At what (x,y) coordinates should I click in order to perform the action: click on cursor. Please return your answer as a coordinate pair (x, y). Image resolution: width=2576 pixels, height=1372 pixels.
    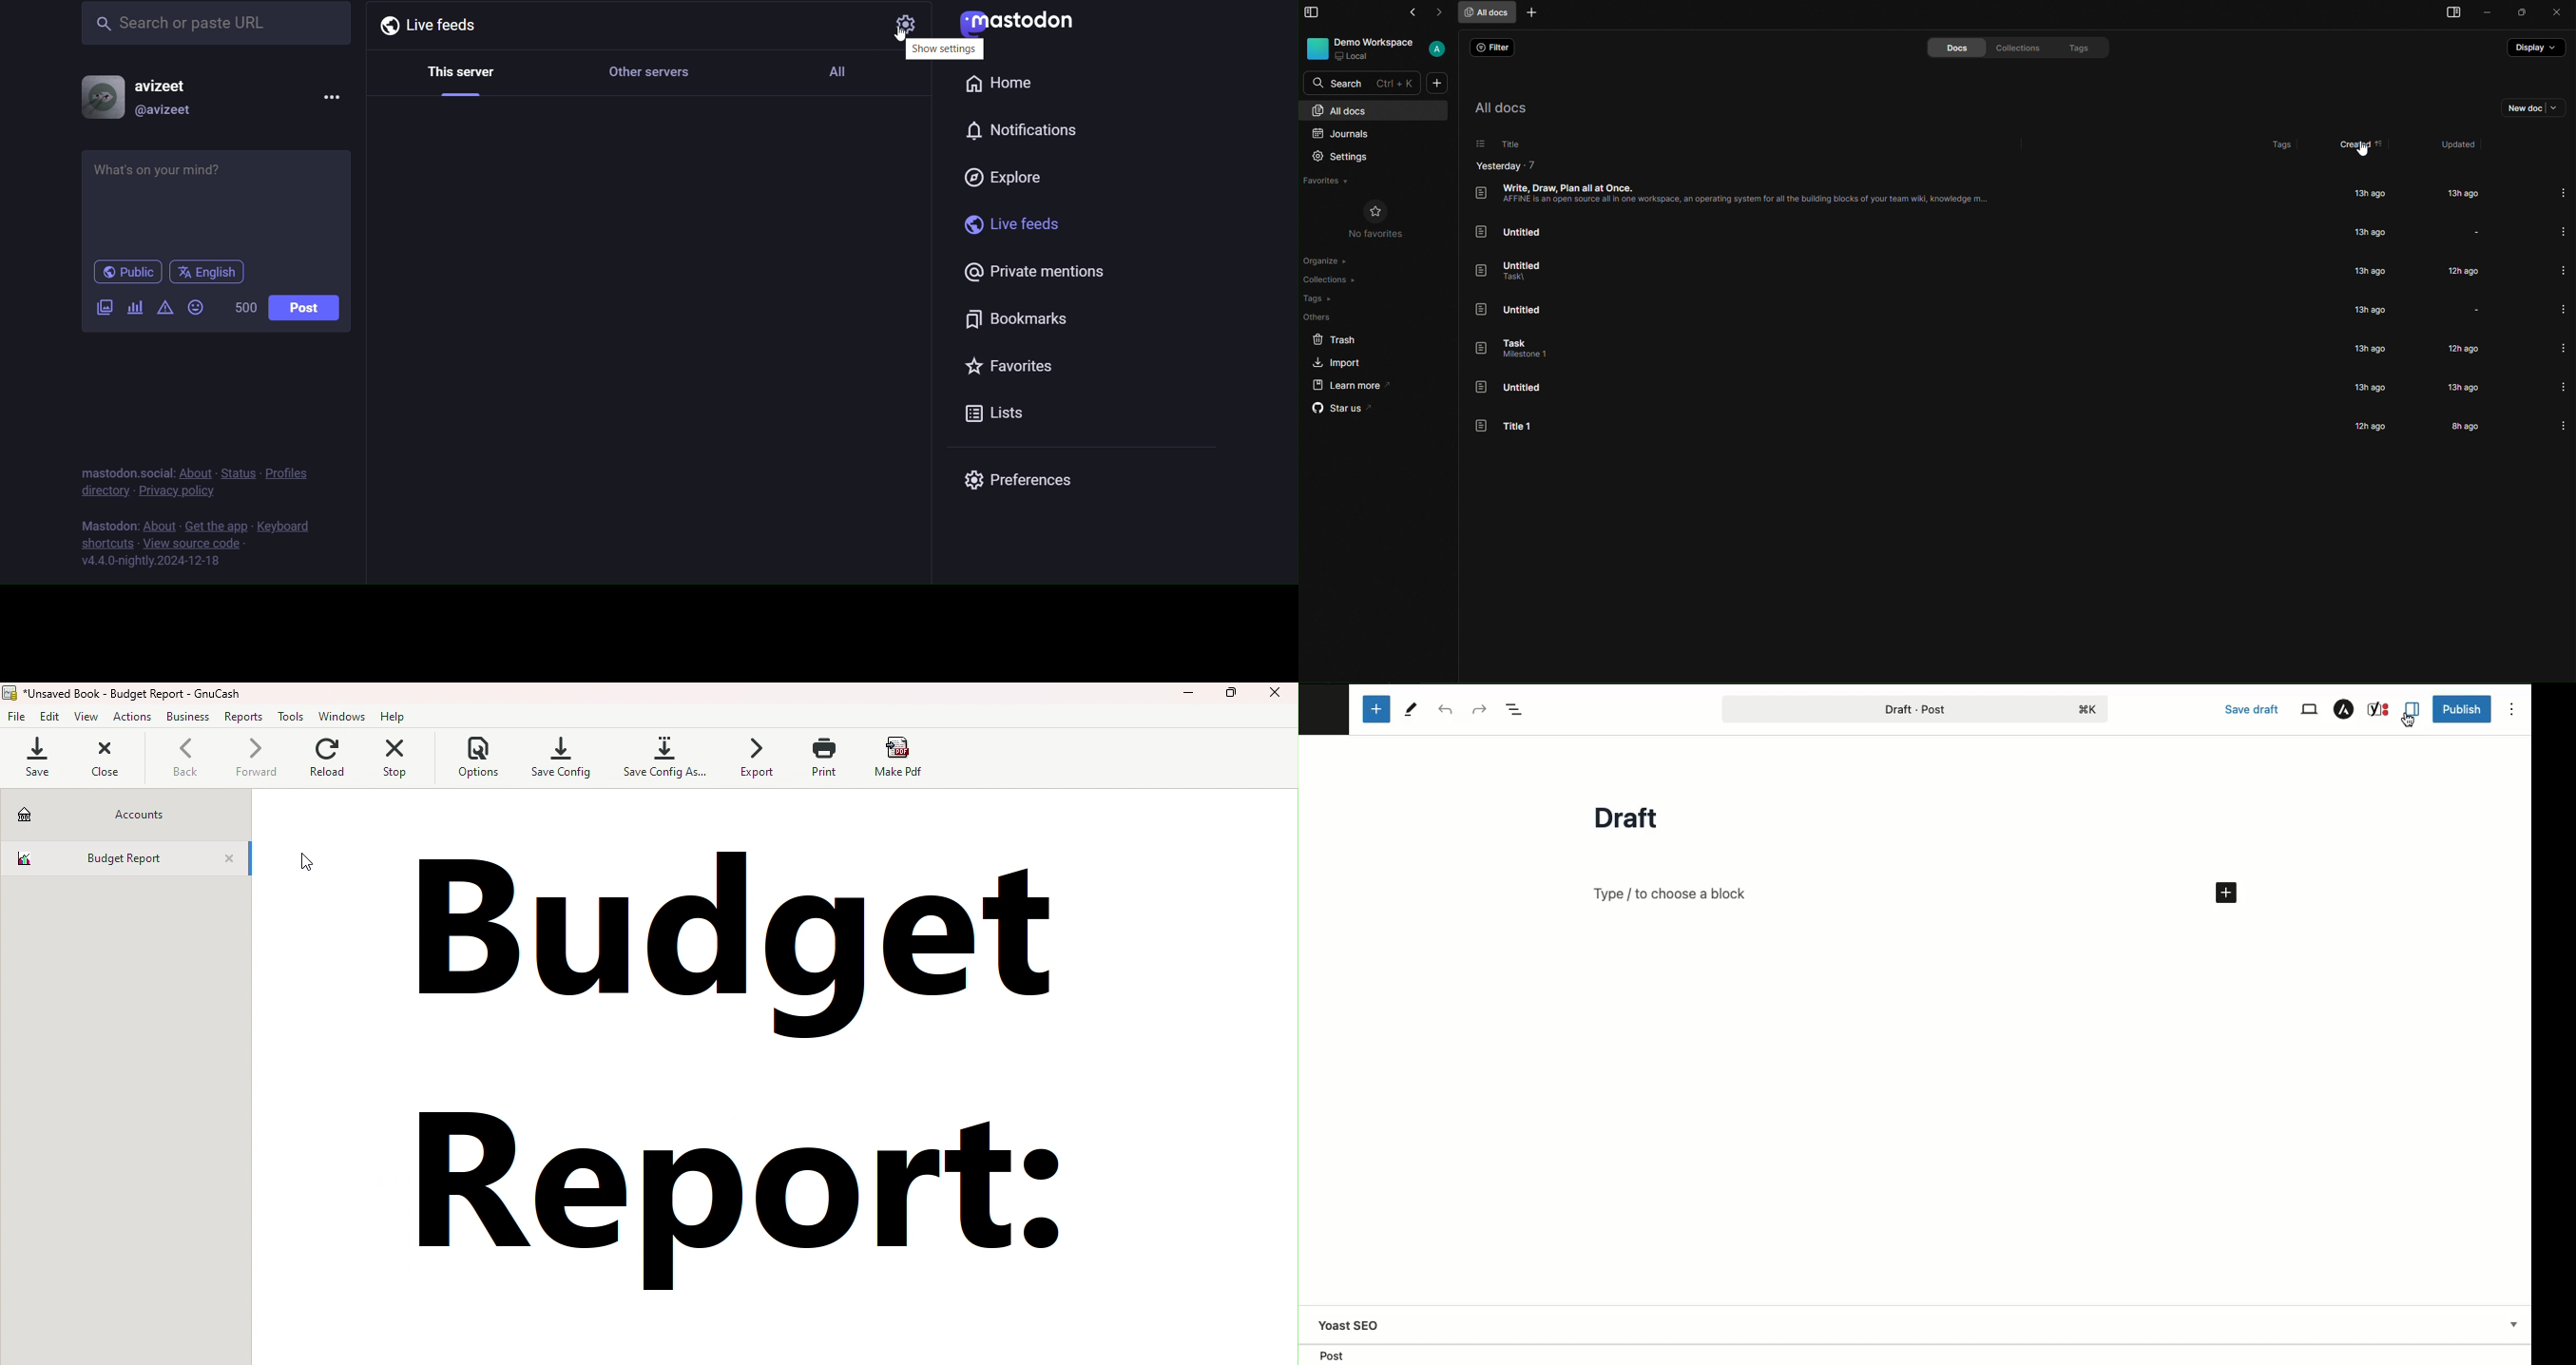
    Looking at the image, I should click on (2408, 721).